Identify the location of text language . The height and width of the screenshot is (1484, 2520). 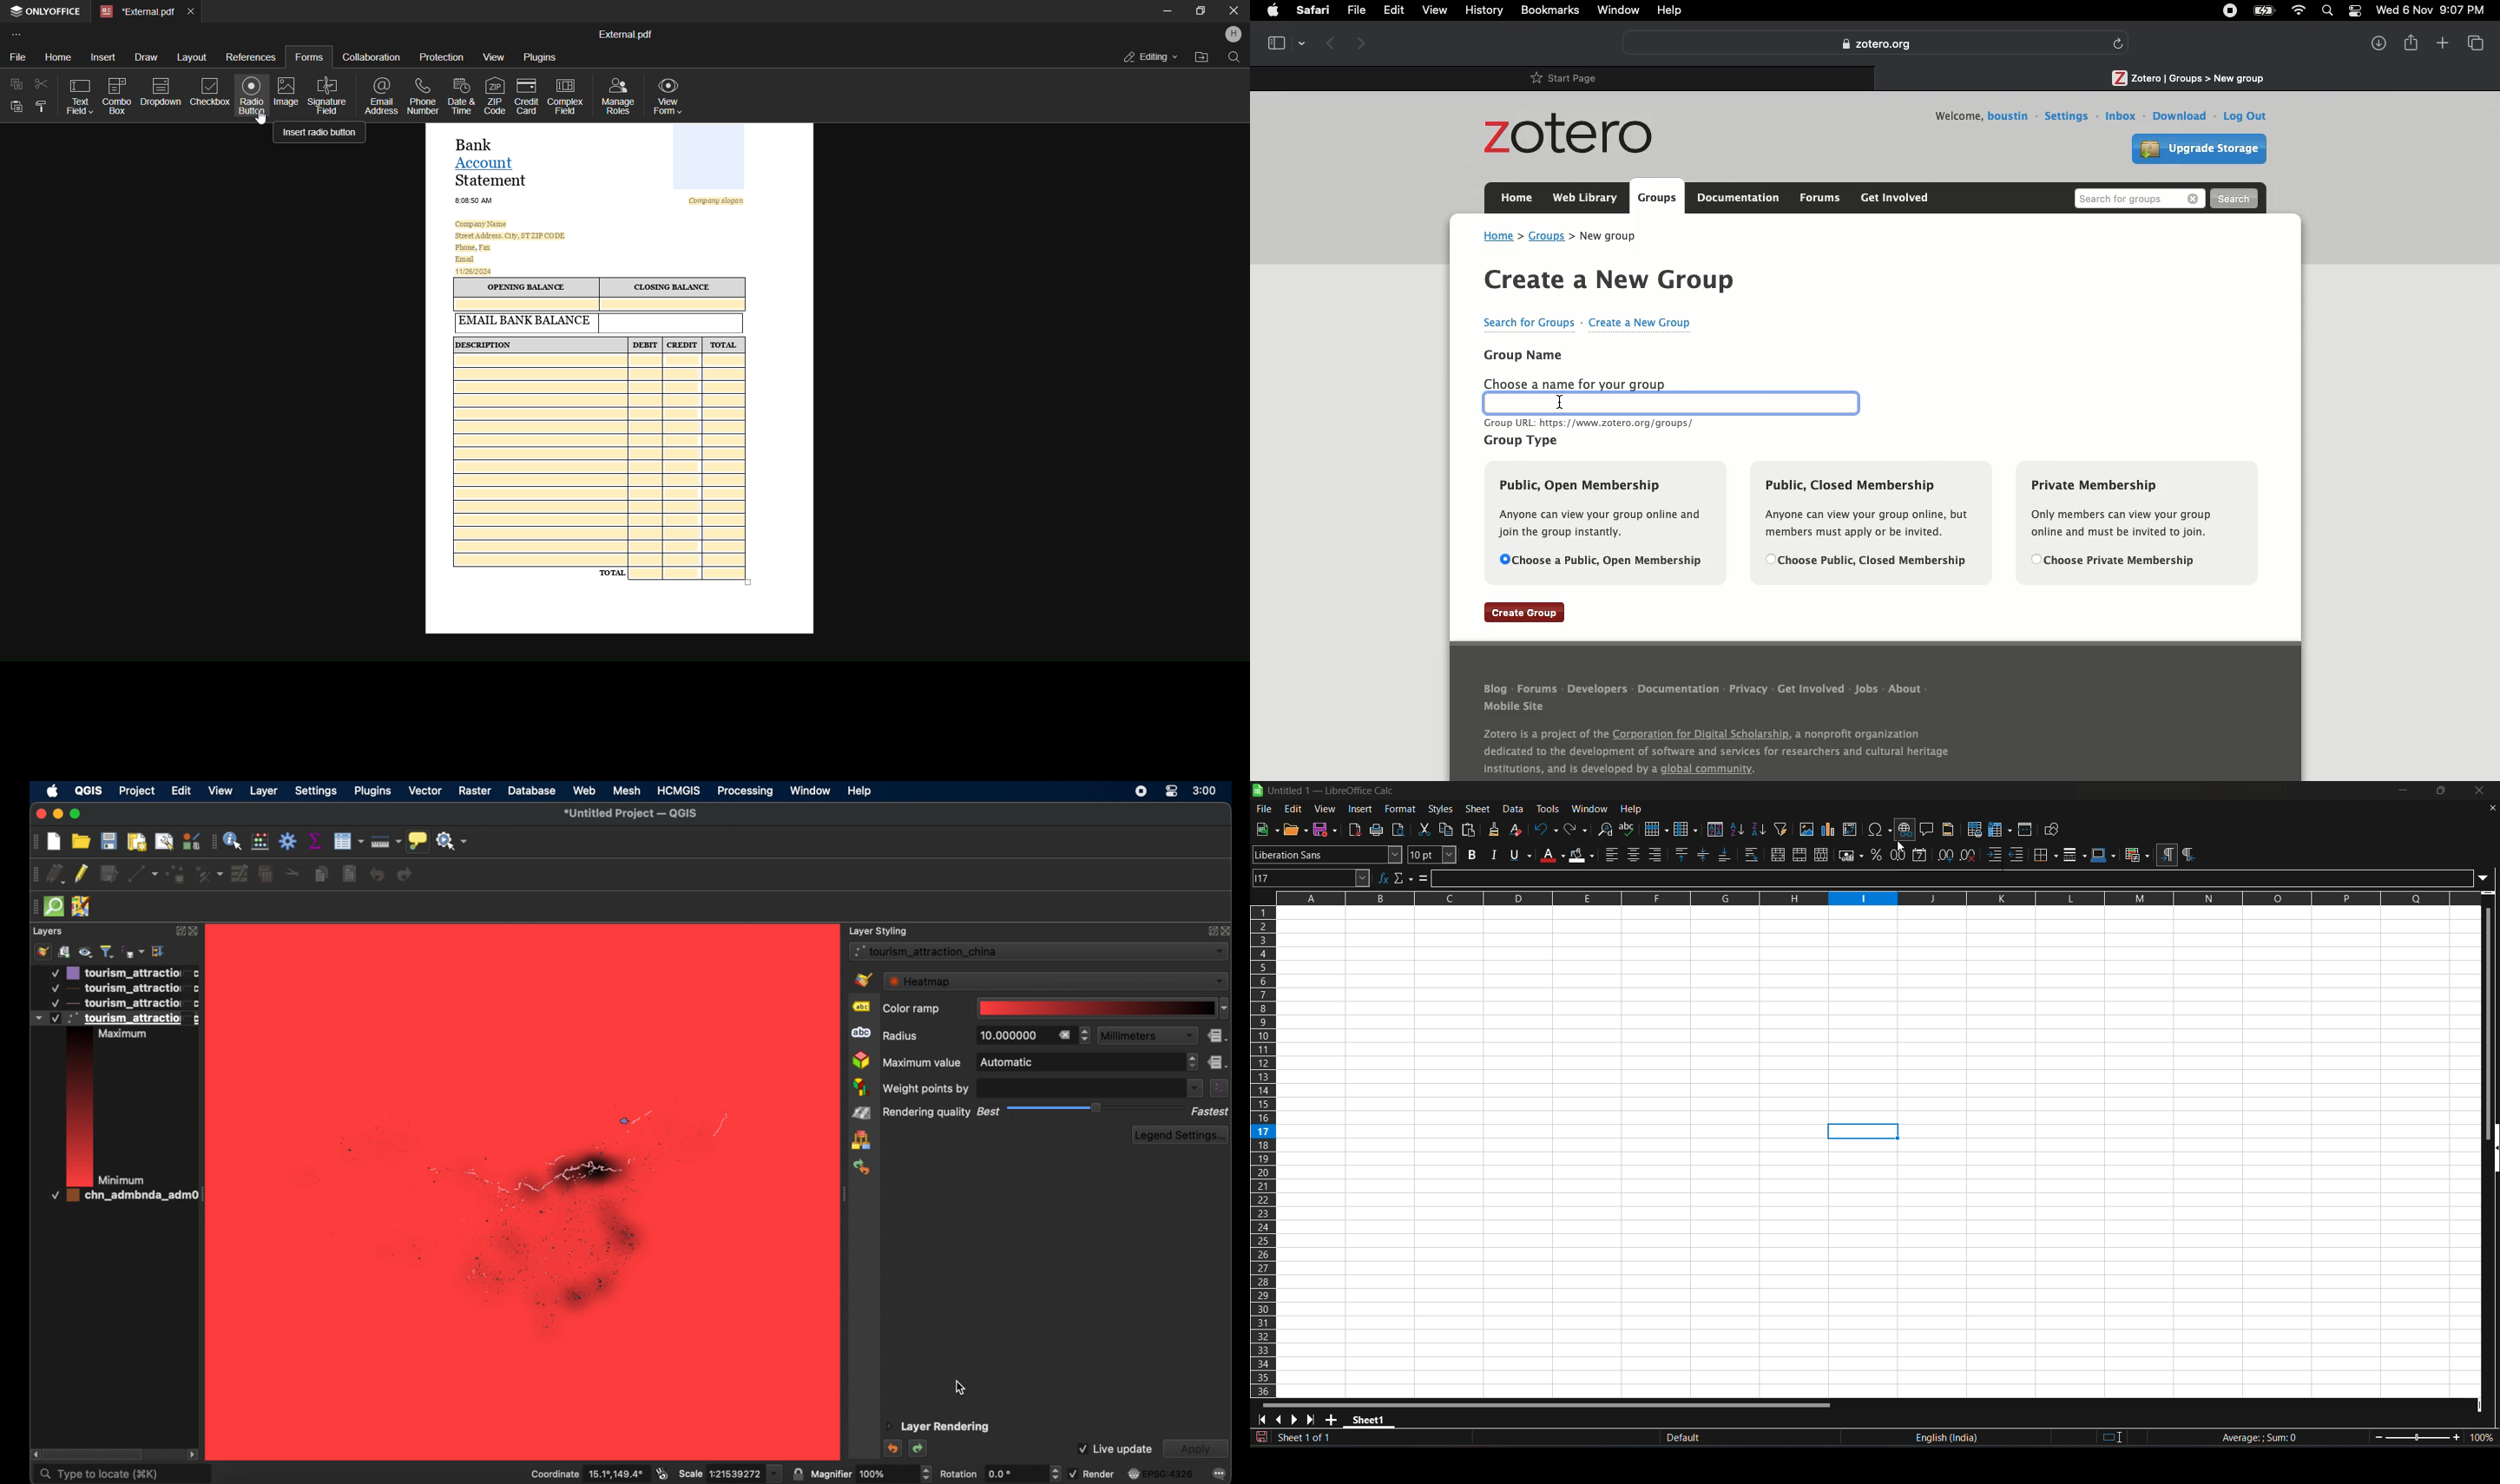
(1997, 1438).